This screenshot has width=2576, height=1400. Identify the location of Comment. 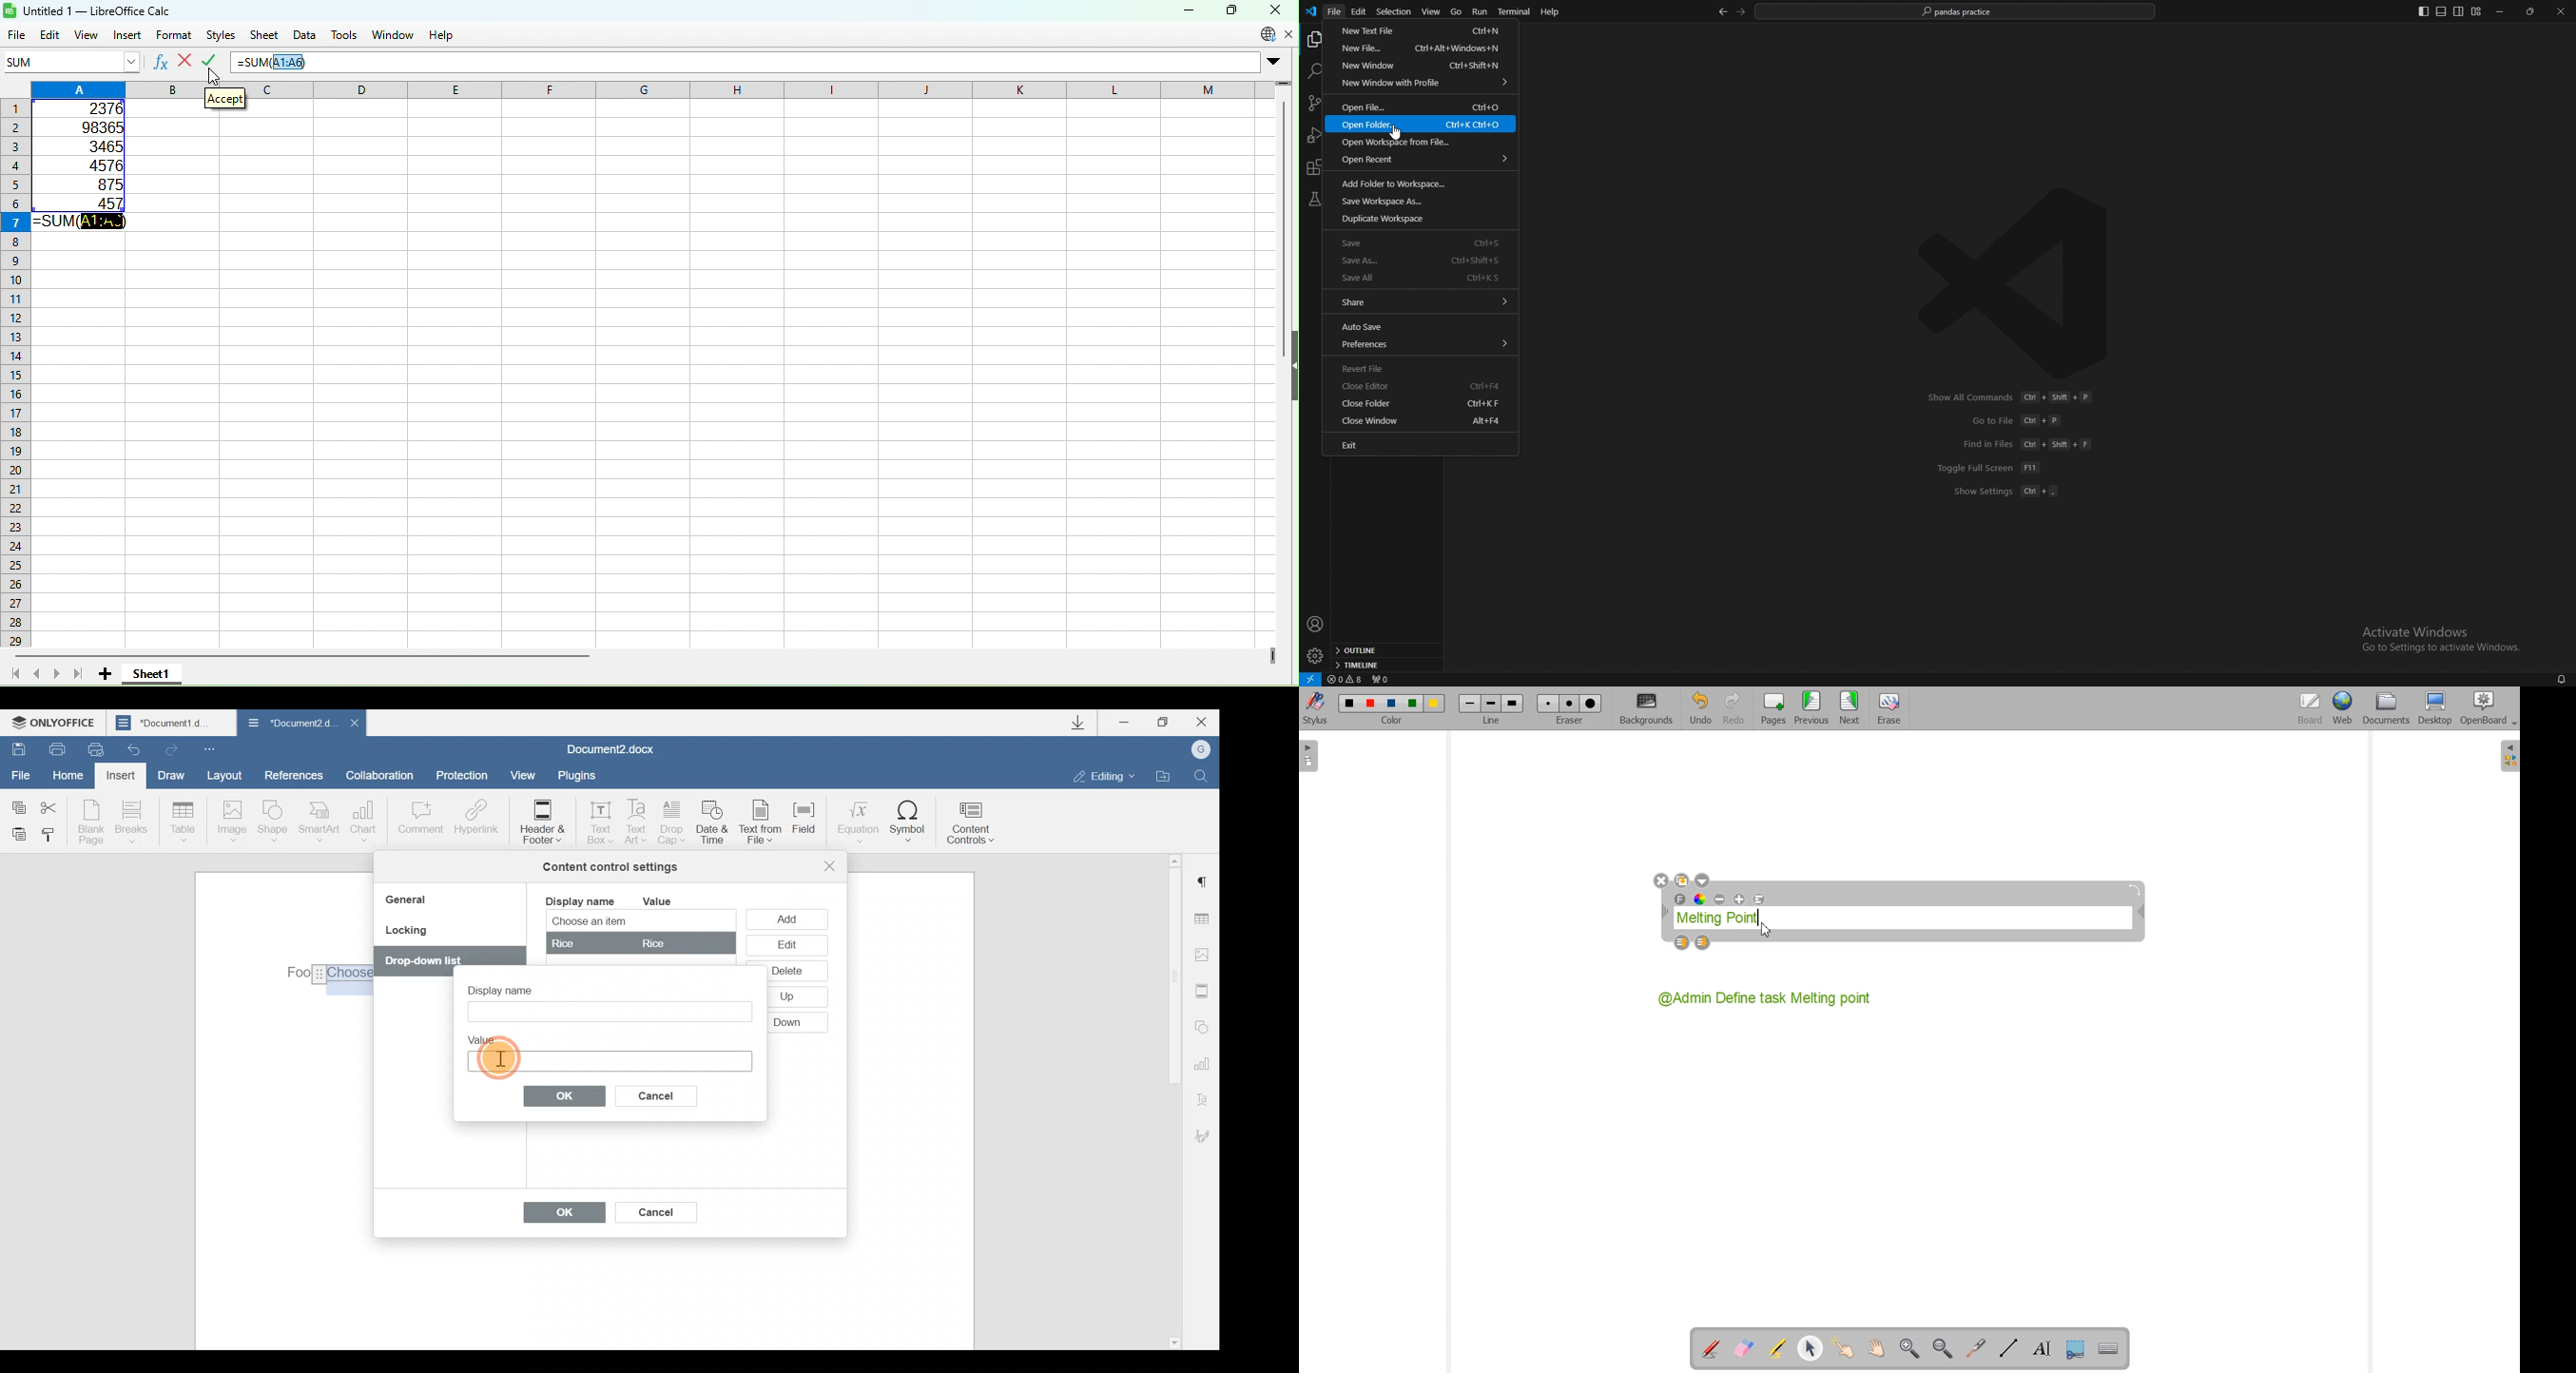
(420, 824).